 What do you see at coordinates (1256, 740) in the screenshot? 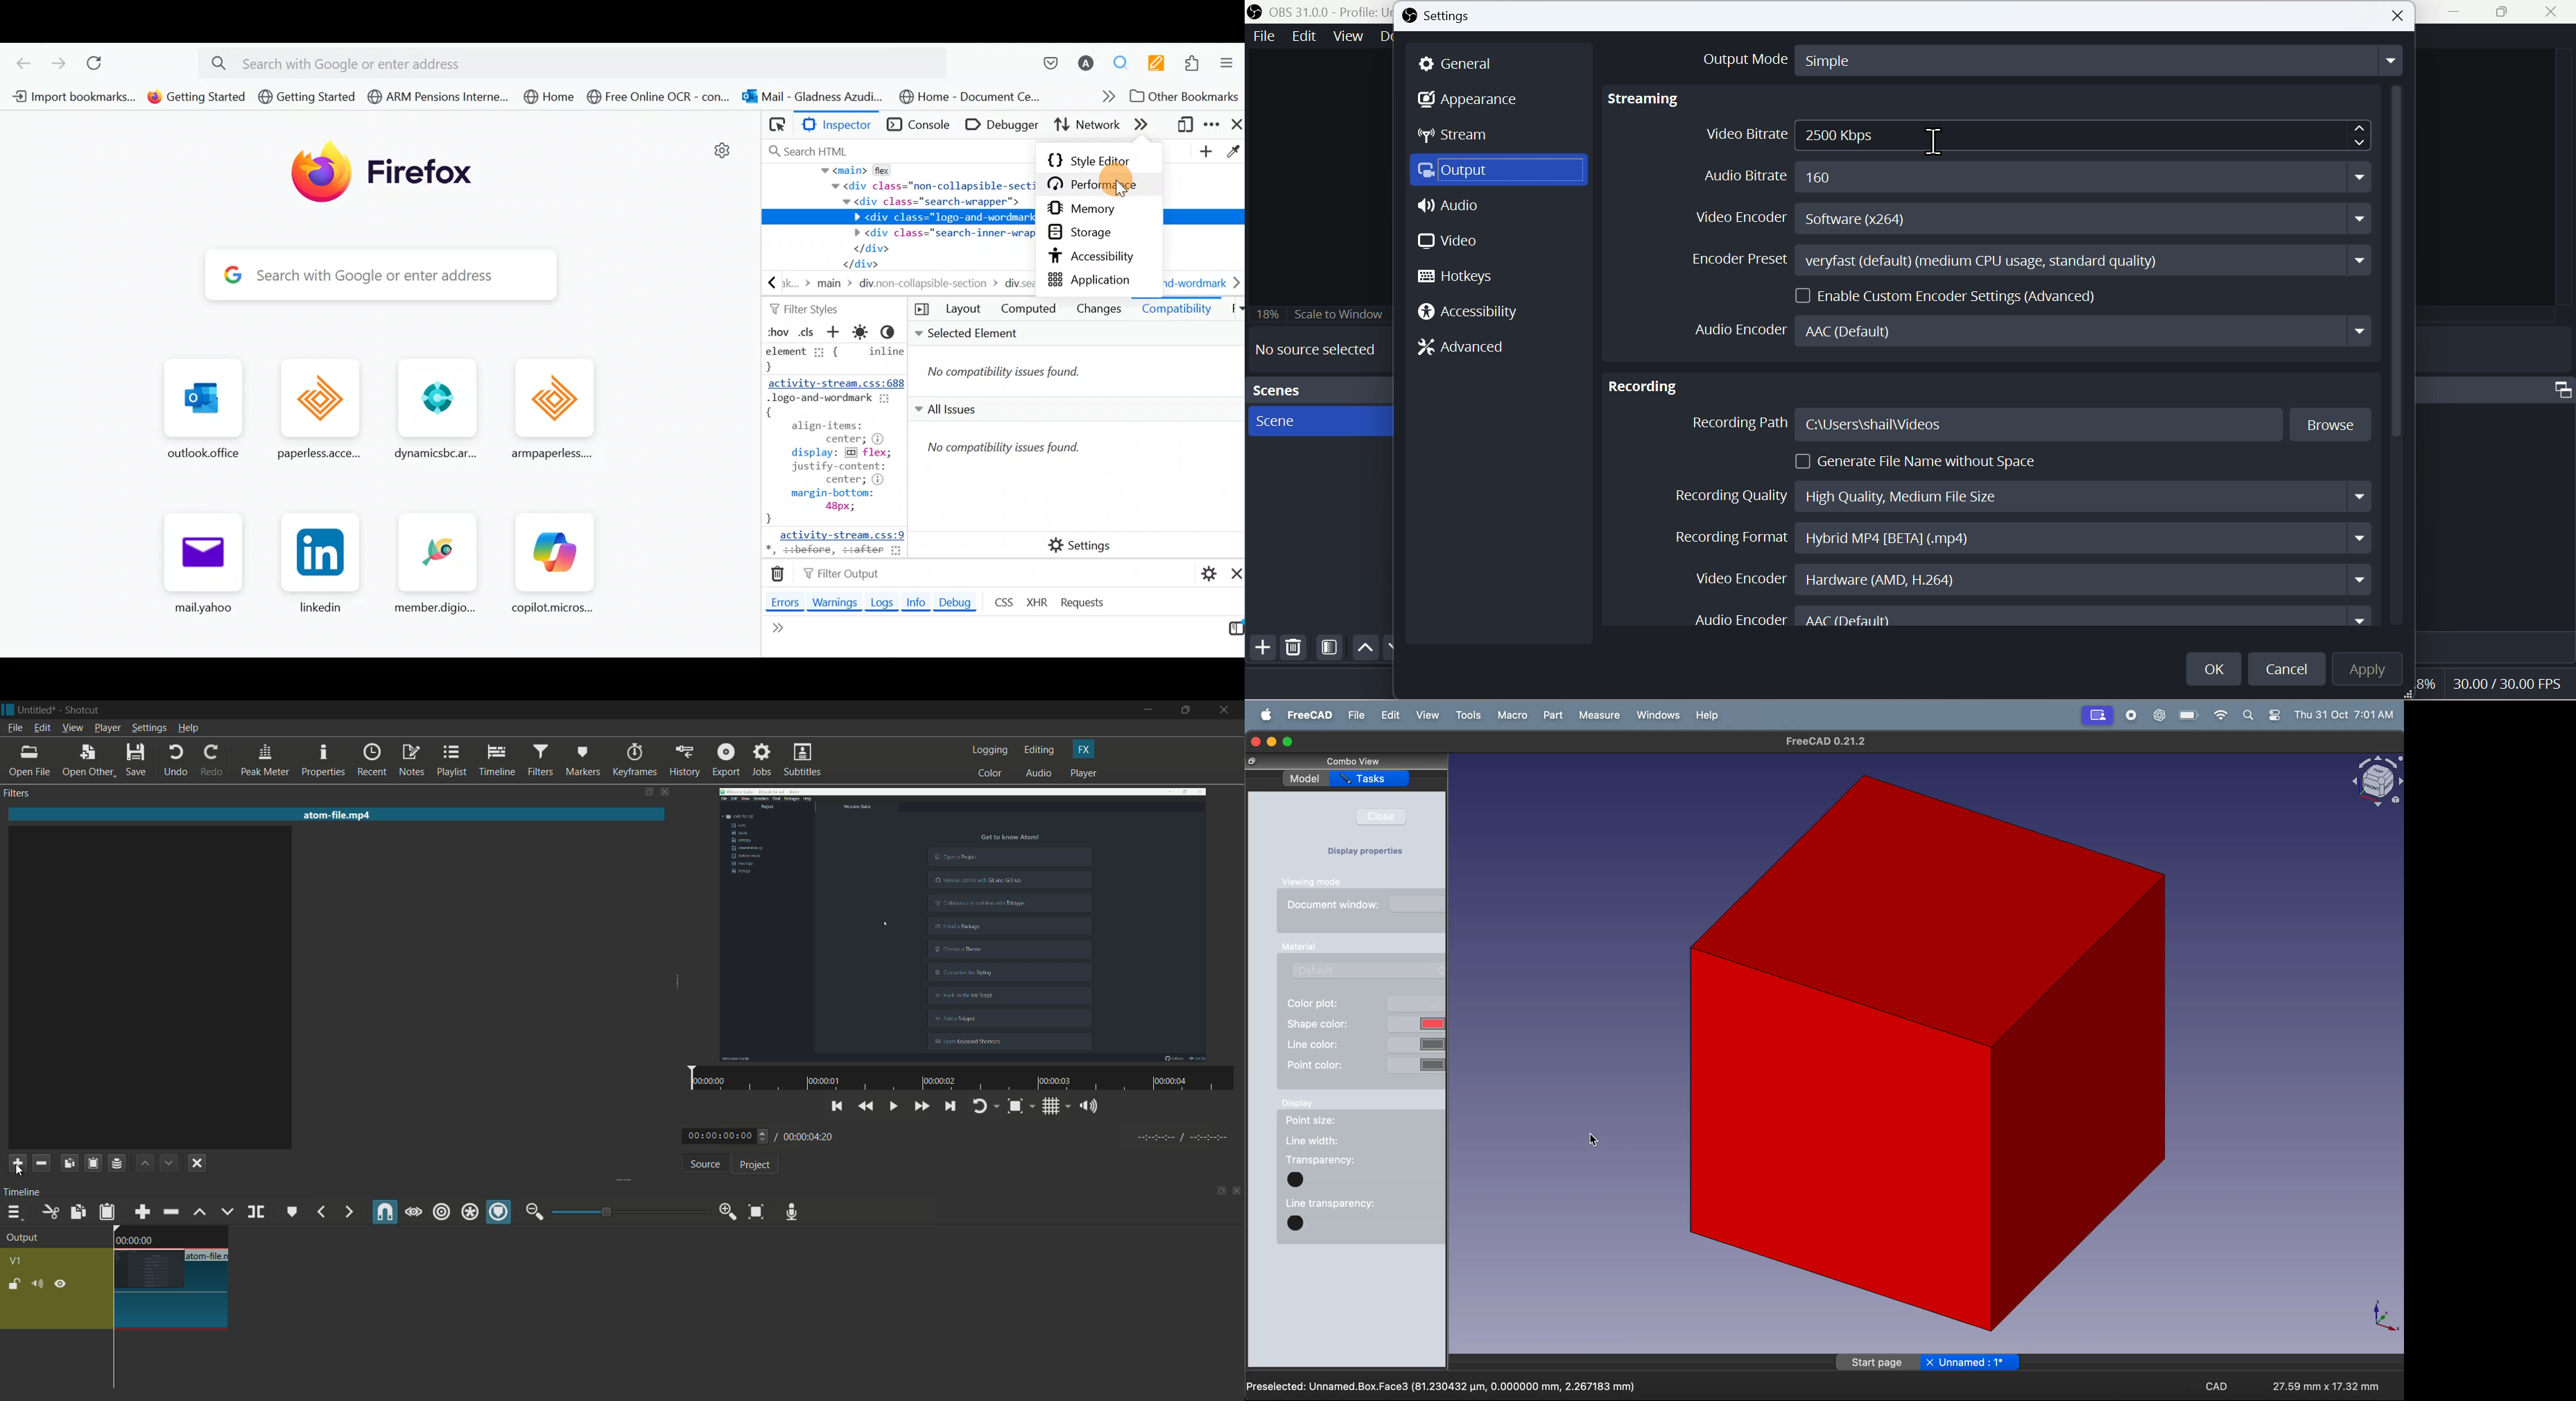
I see `closing window` at bounding box center [1256, 740].